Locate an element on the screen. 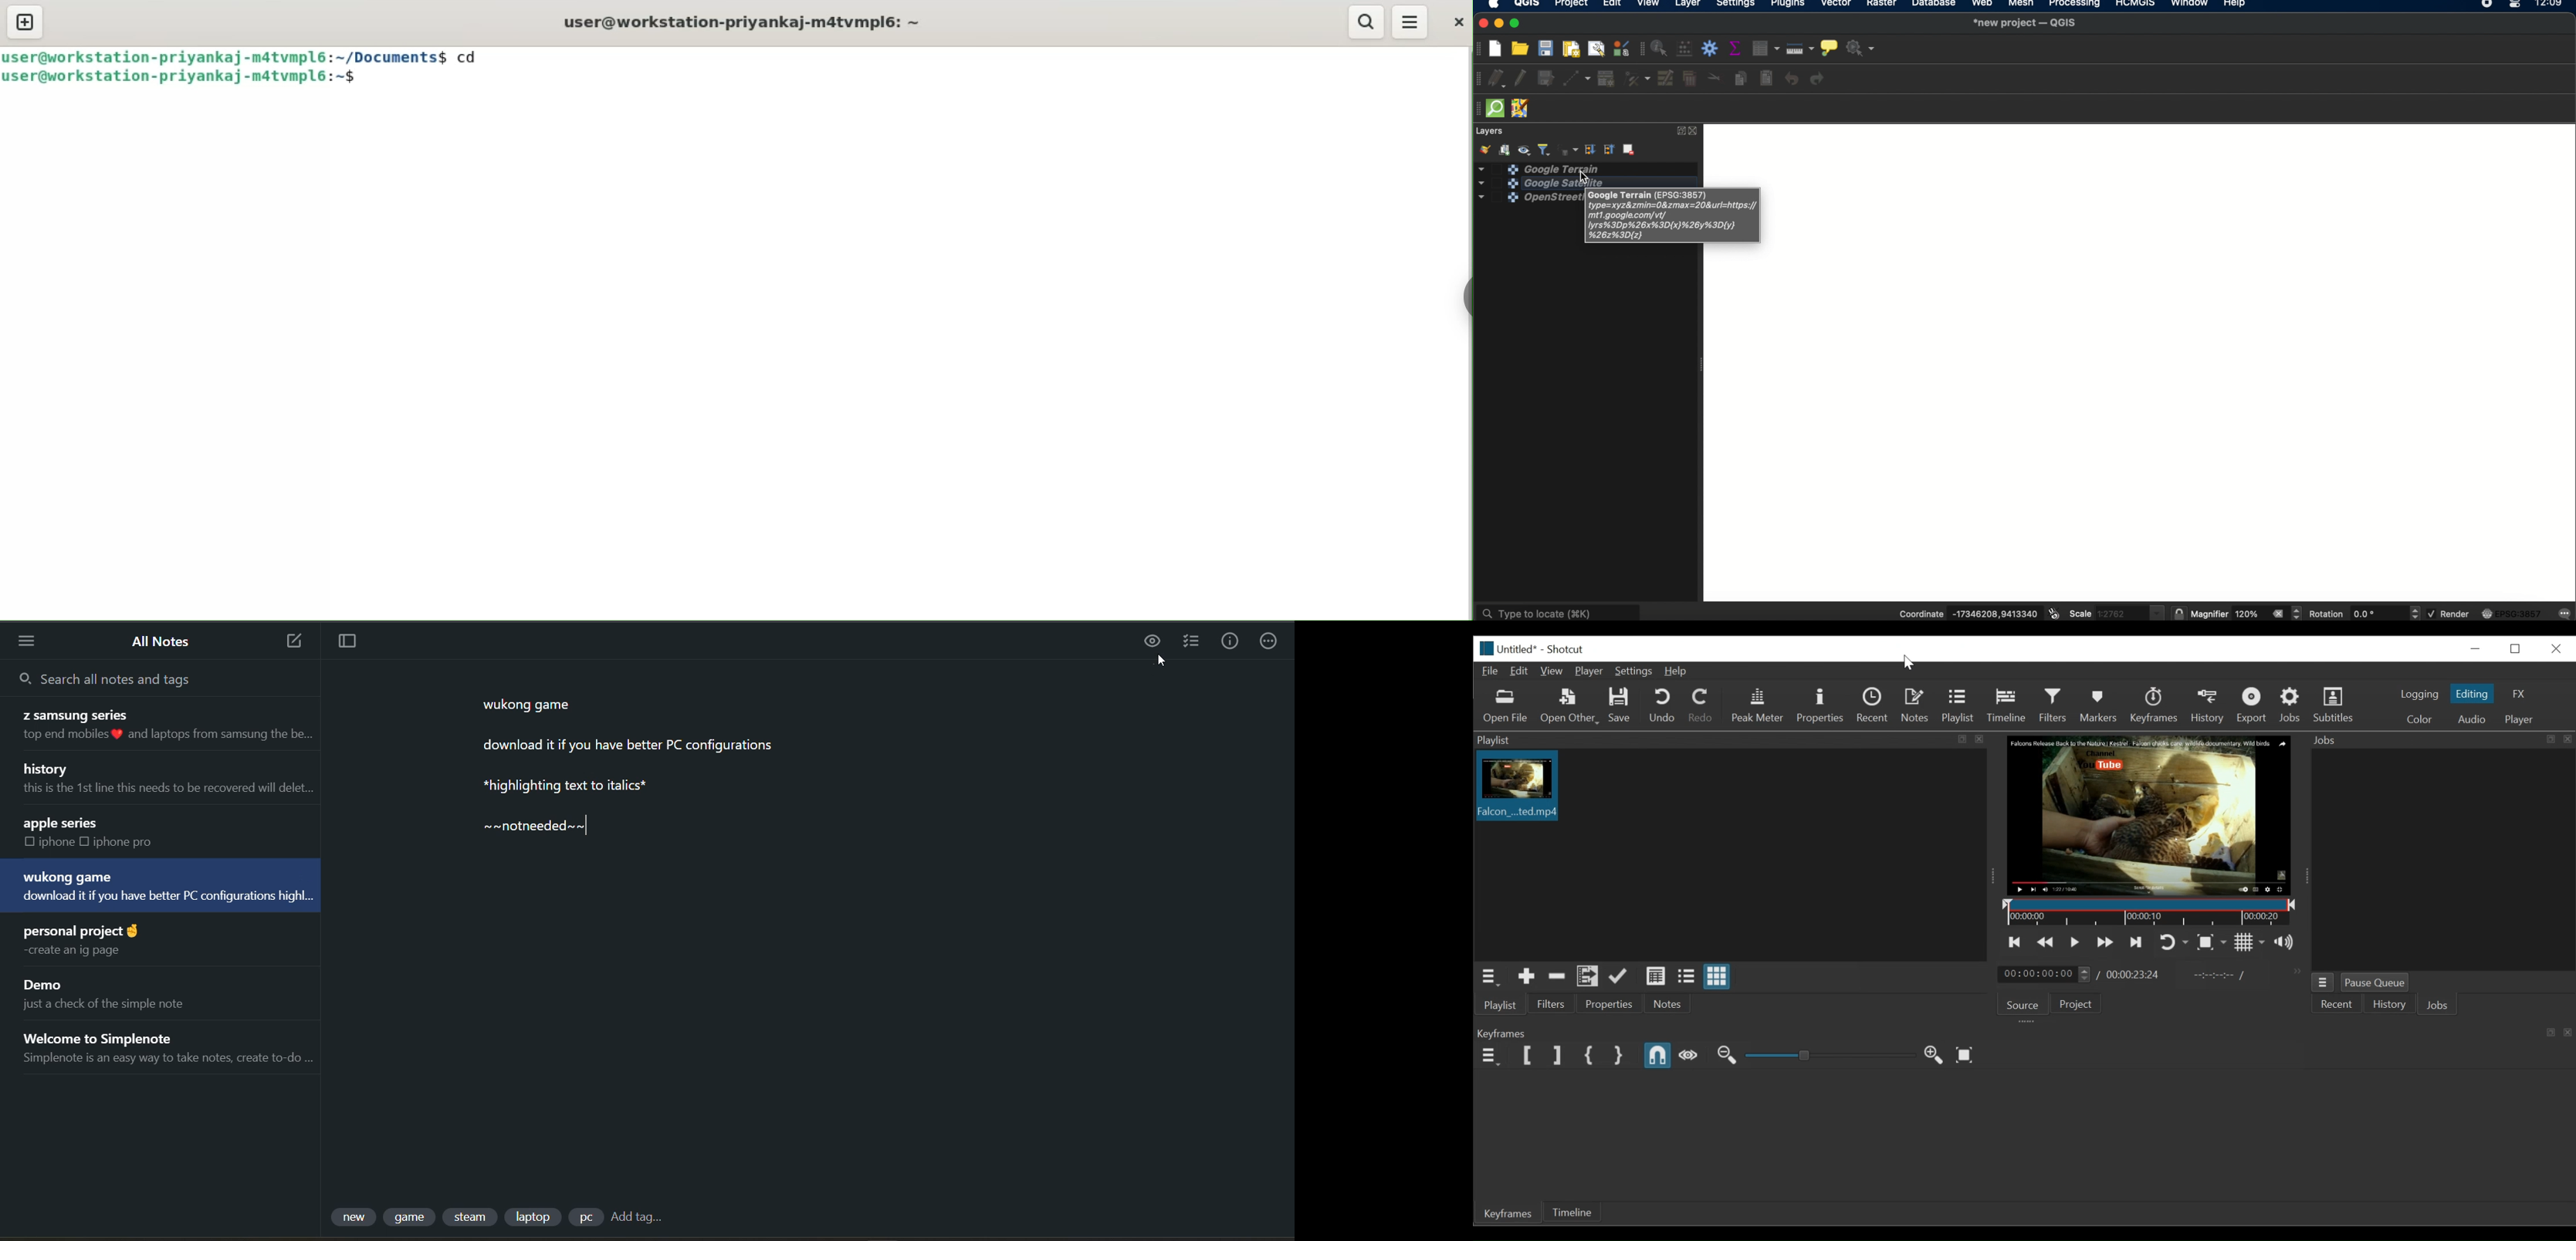 This screenshot has height=1260, width=2576. Toggle player looping is located at coordinates (2174, 942).